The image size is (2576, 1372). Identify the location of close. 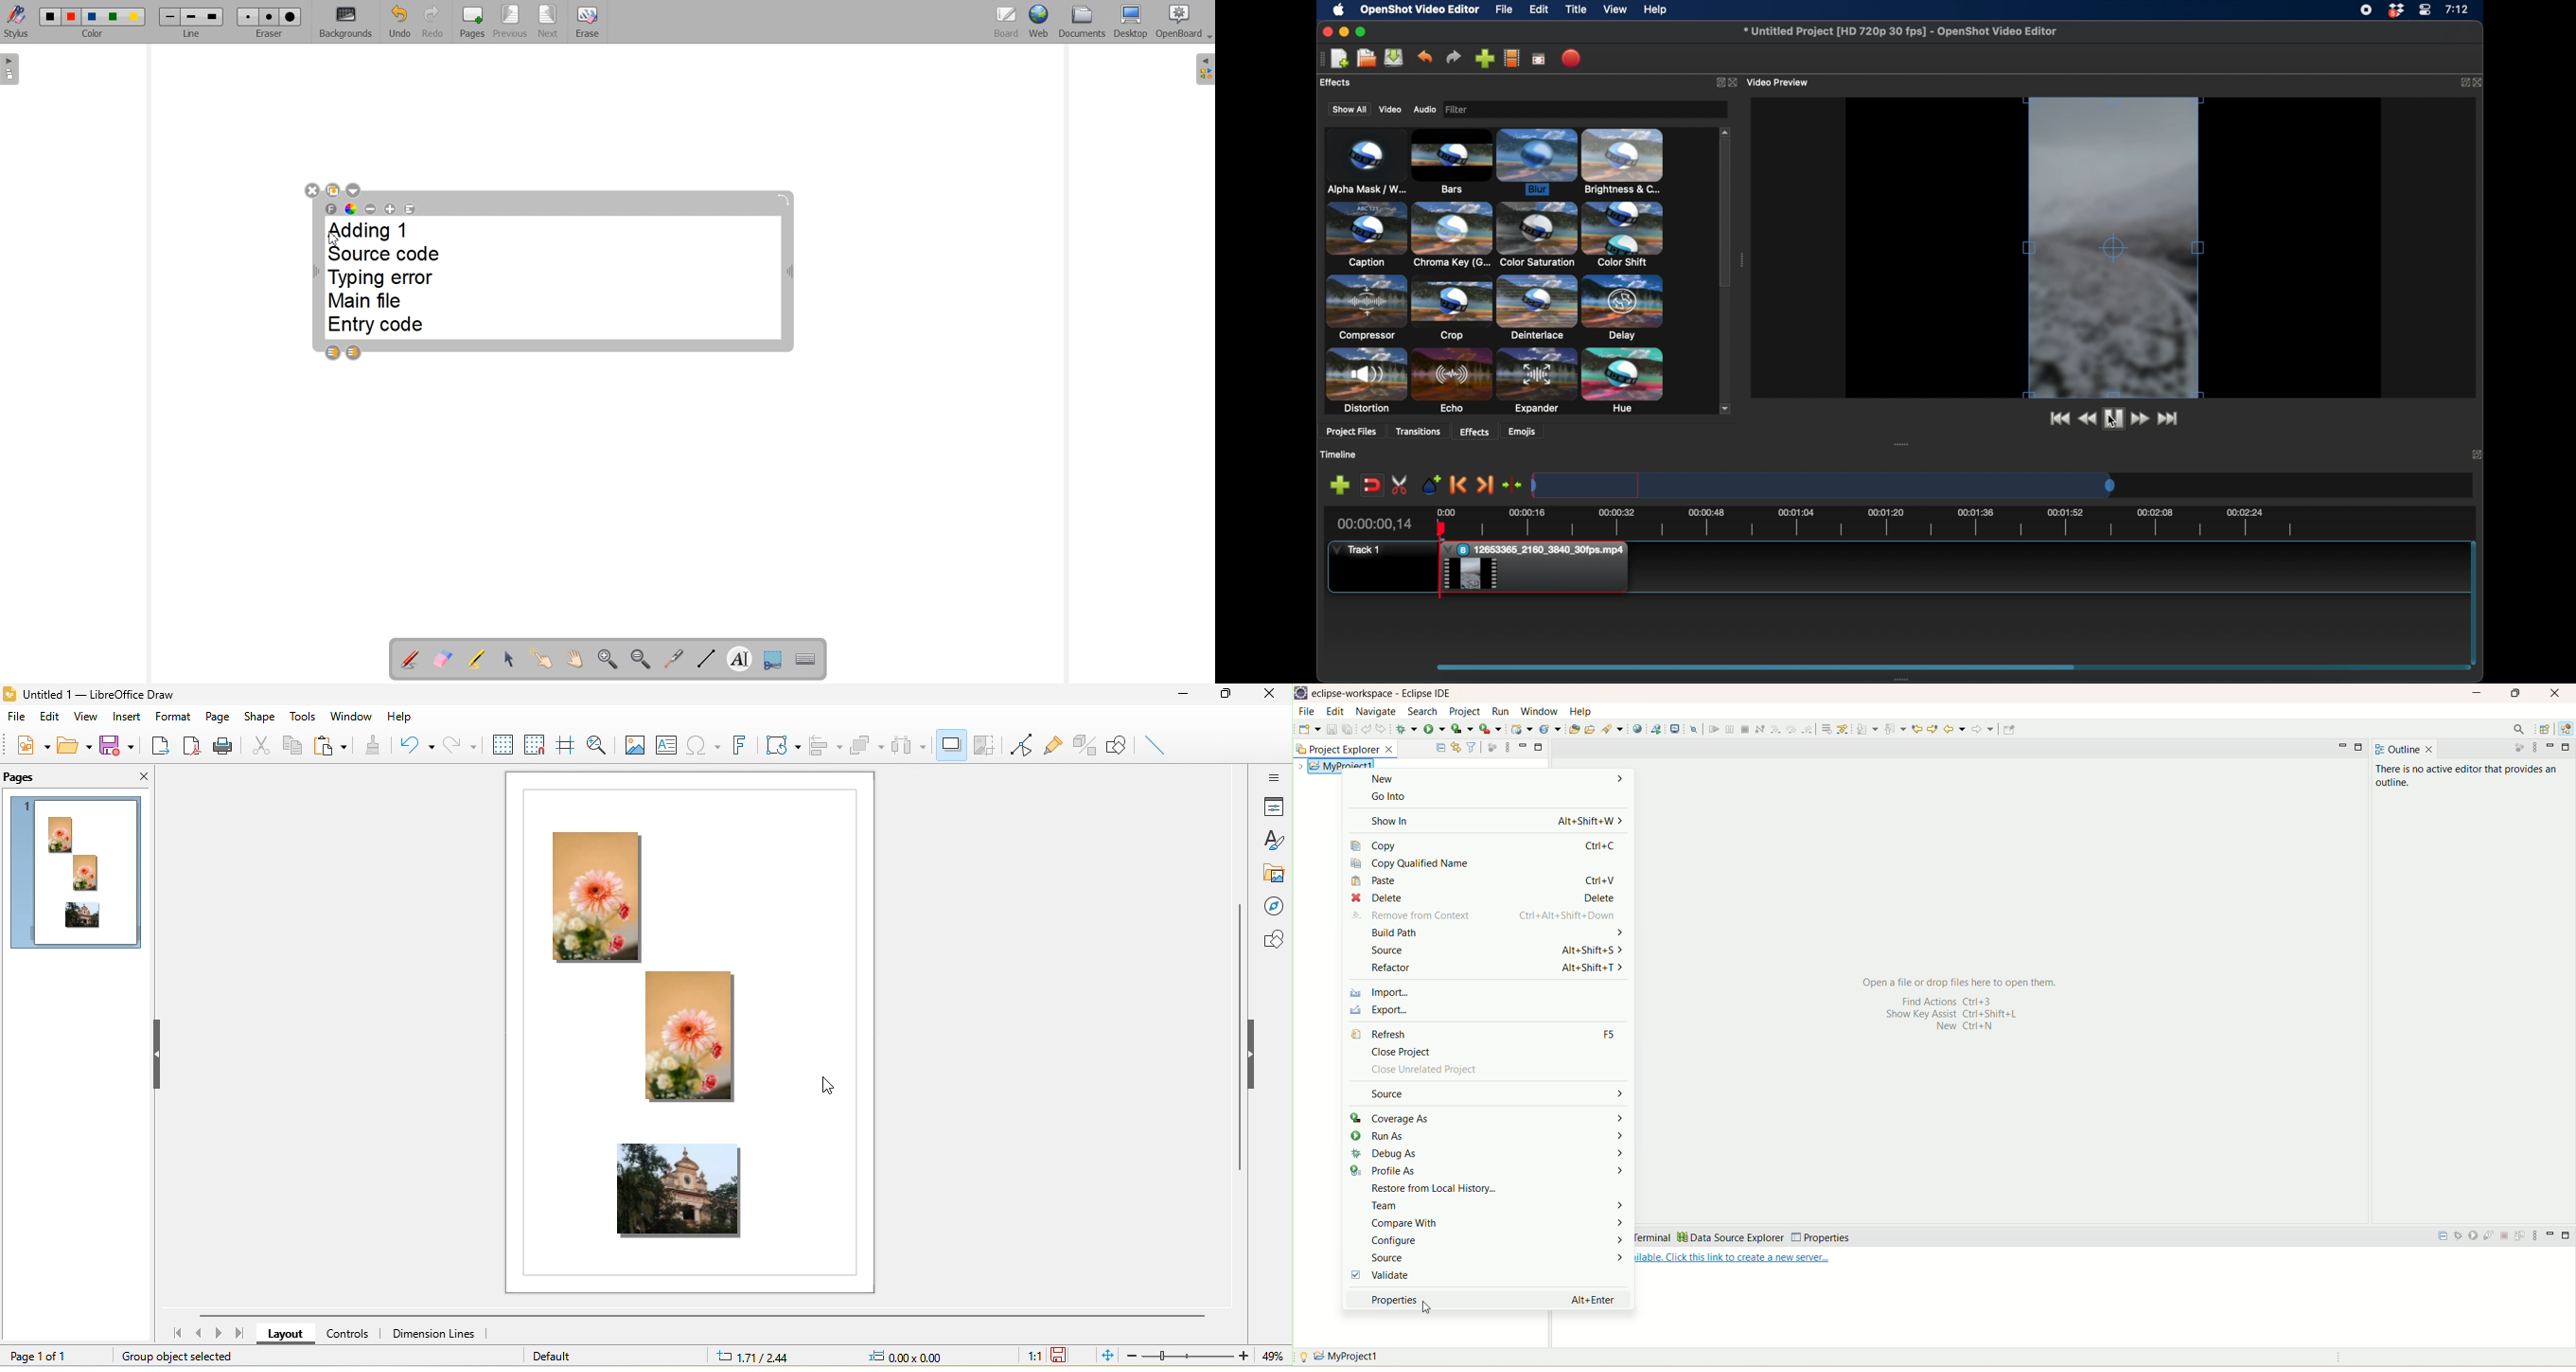
(1326, 32).